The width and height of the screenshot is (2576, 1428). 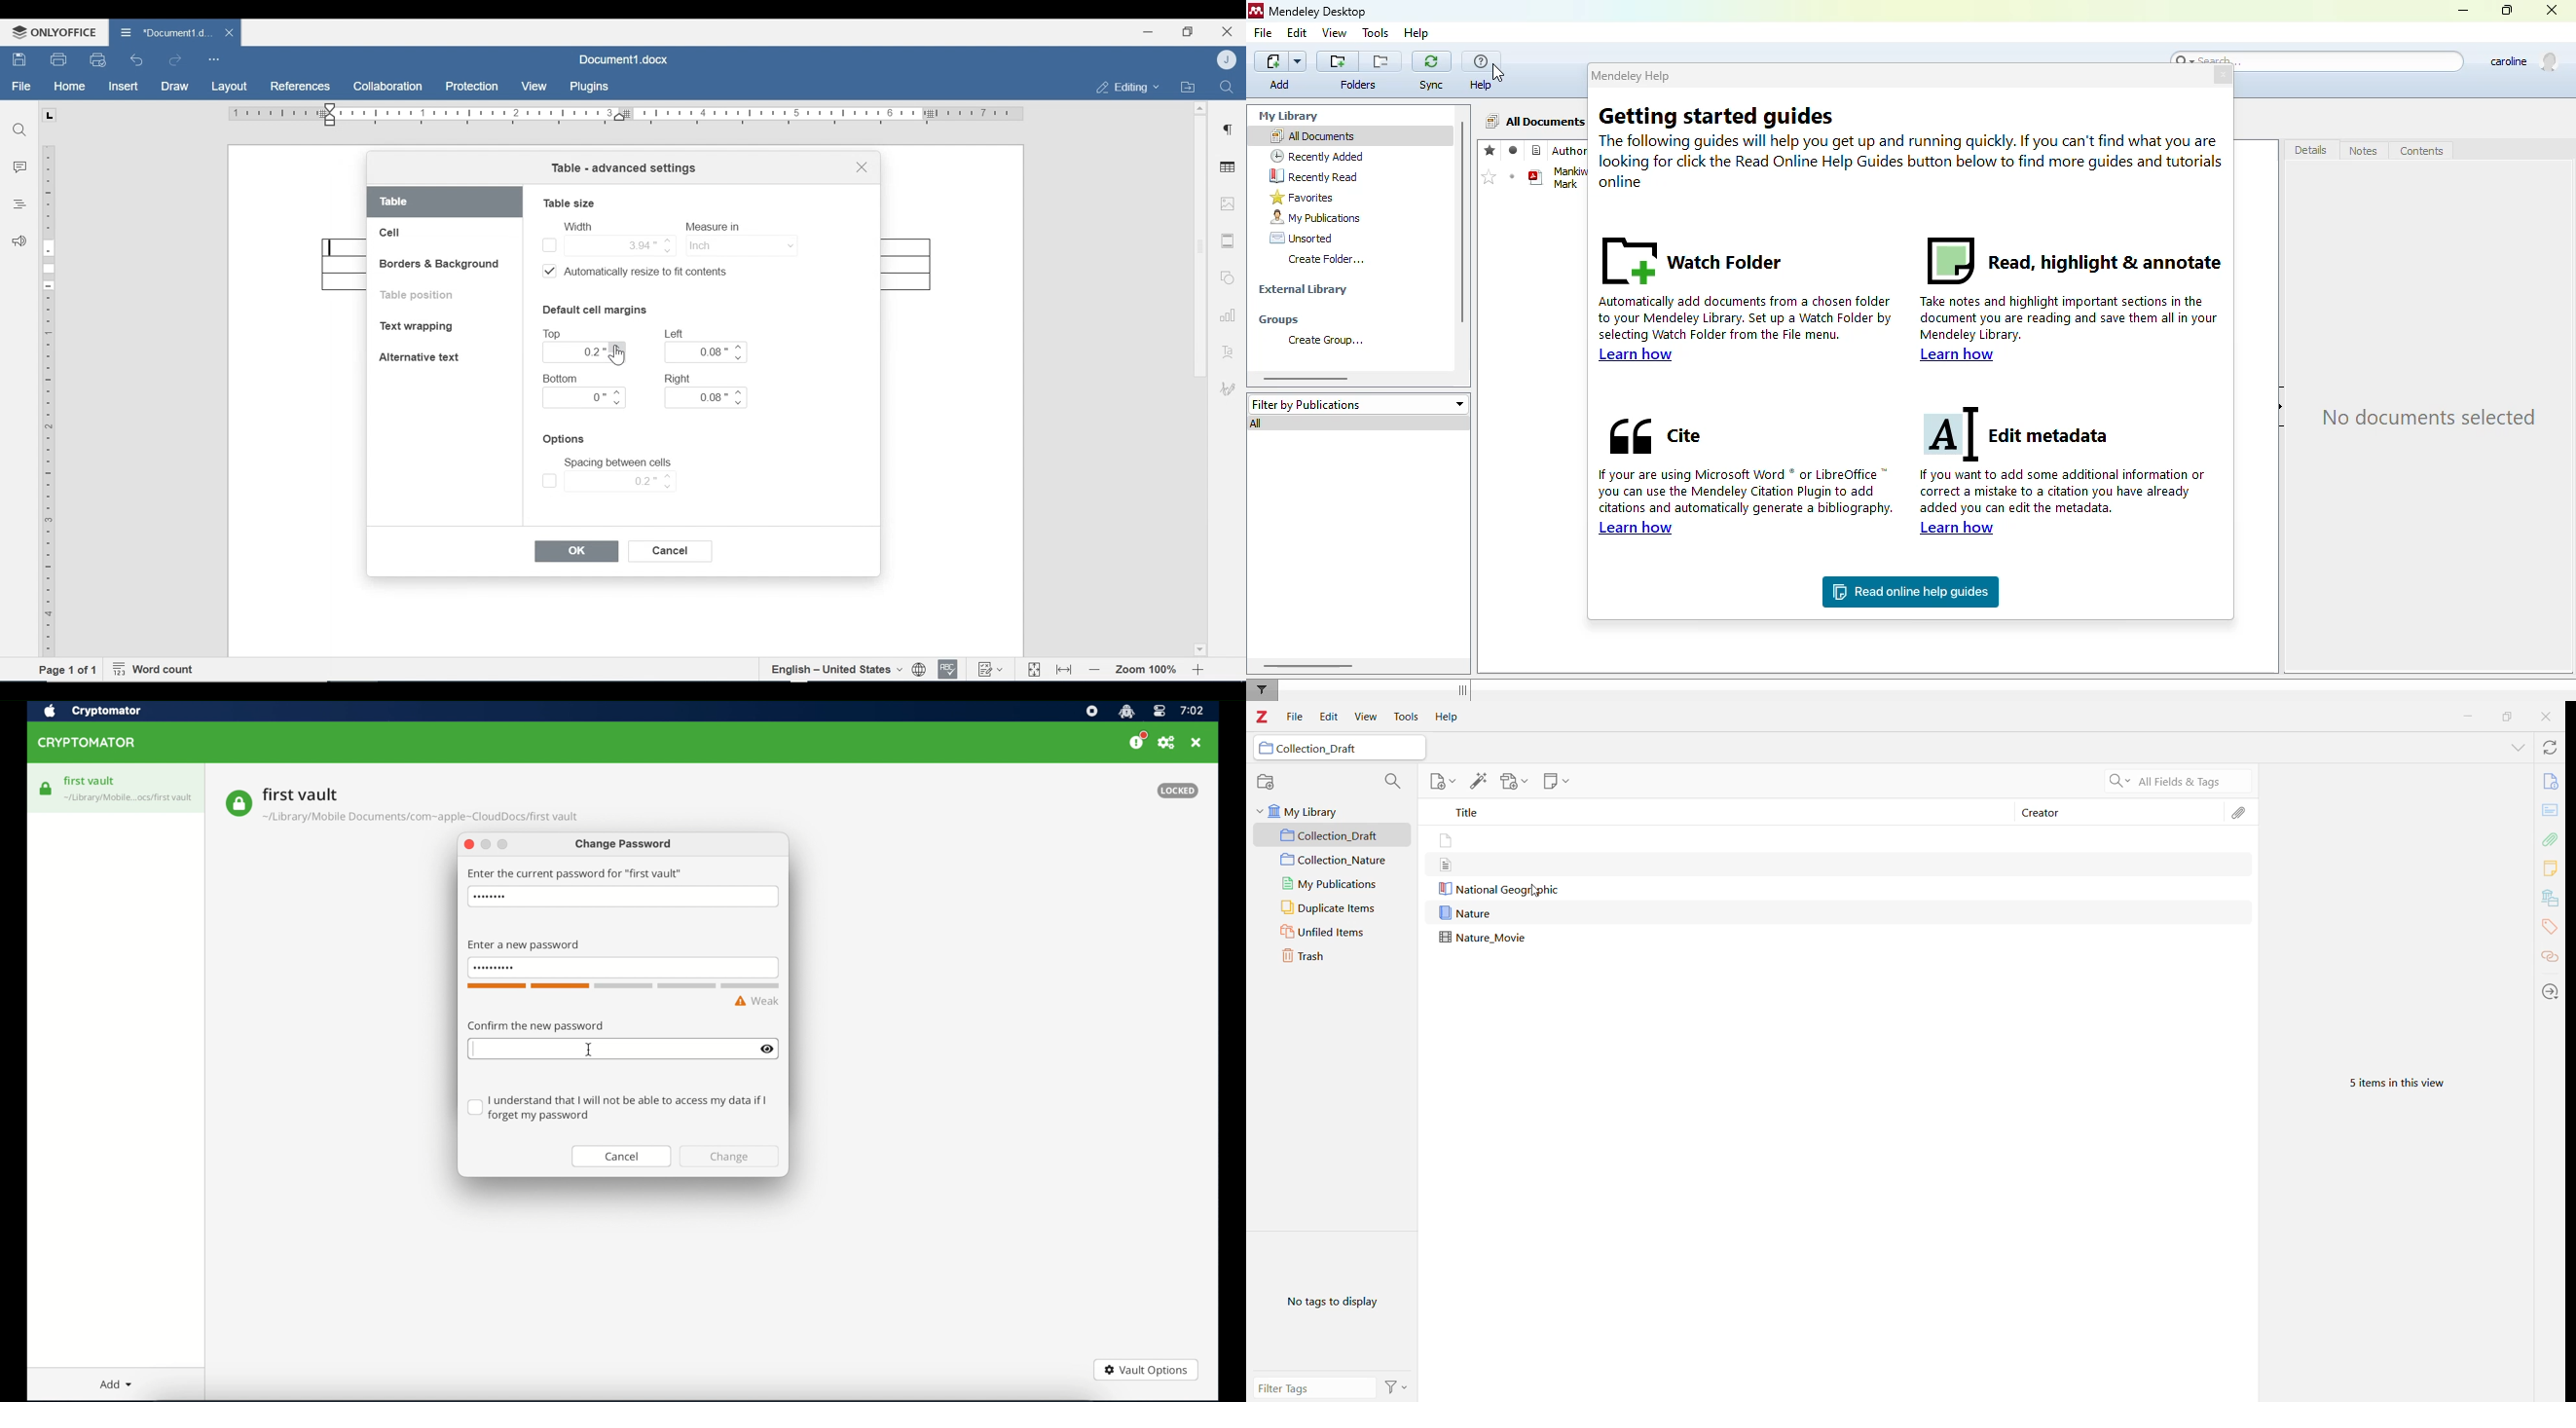 I want to click on Find, so click(x=1226, y=86).